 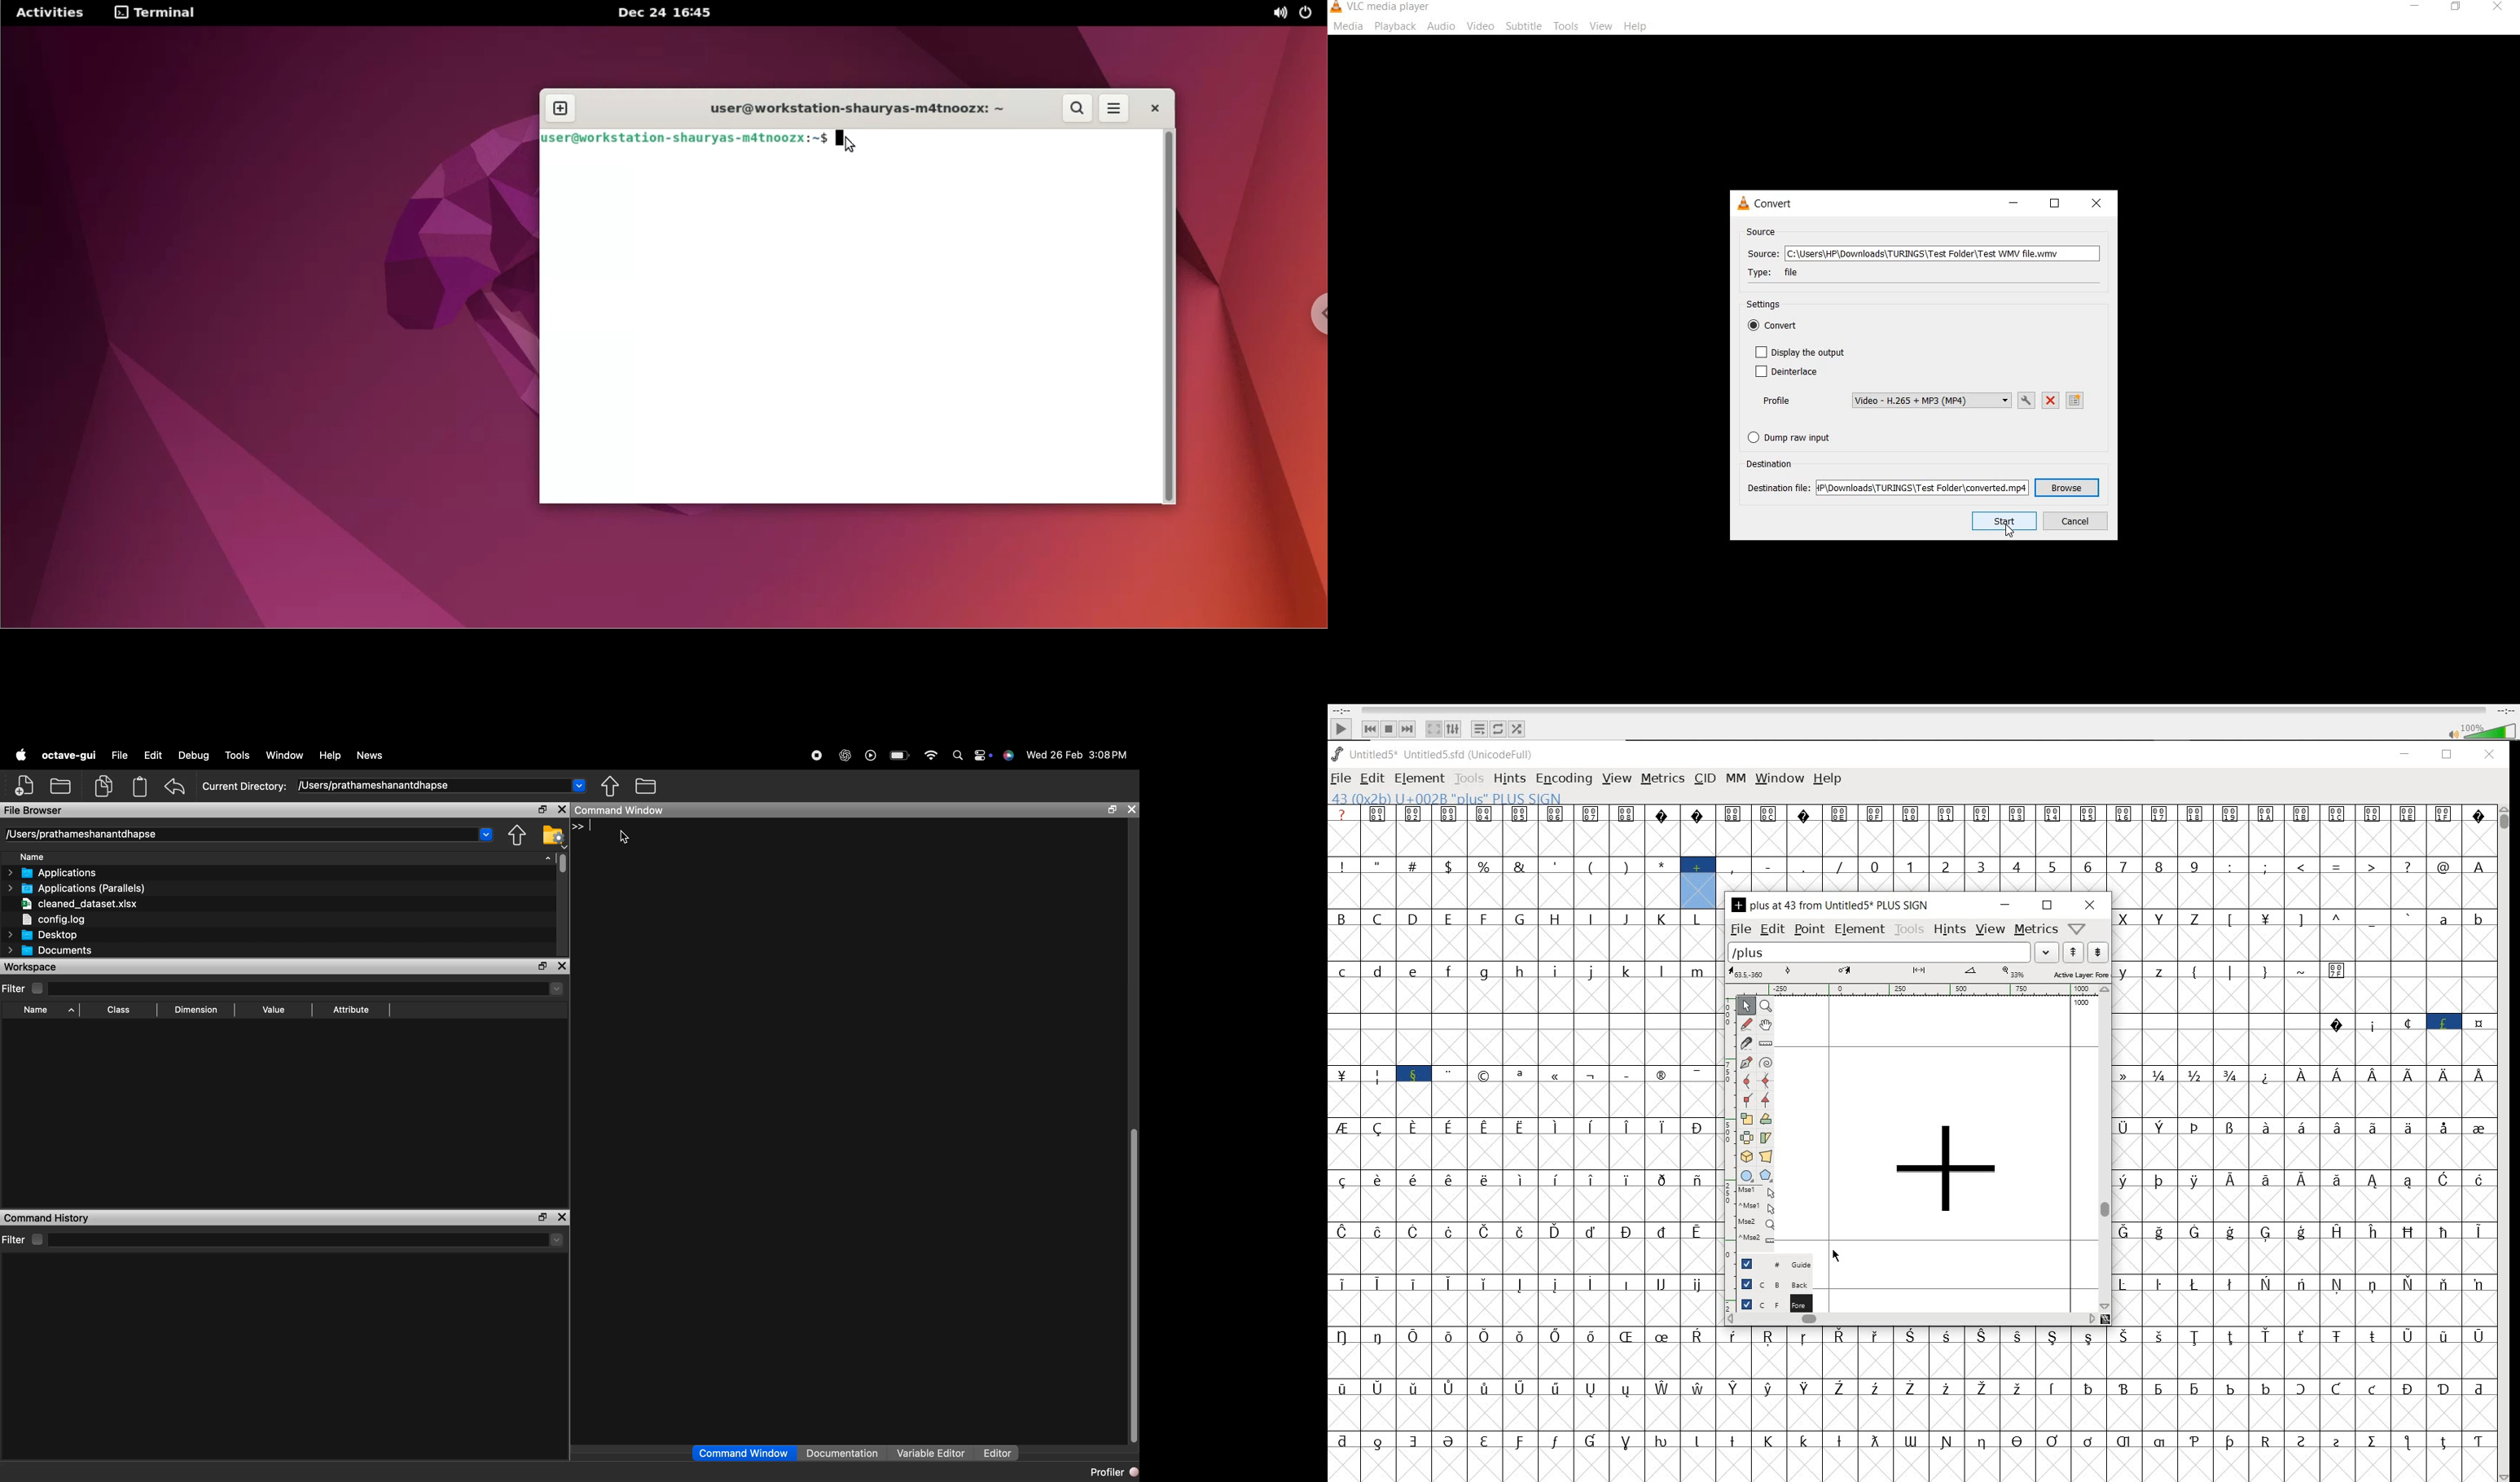 What do you see at coordinates (53, 872) in the screenshot?
I see `Applications` at bounding box center [53, 872].